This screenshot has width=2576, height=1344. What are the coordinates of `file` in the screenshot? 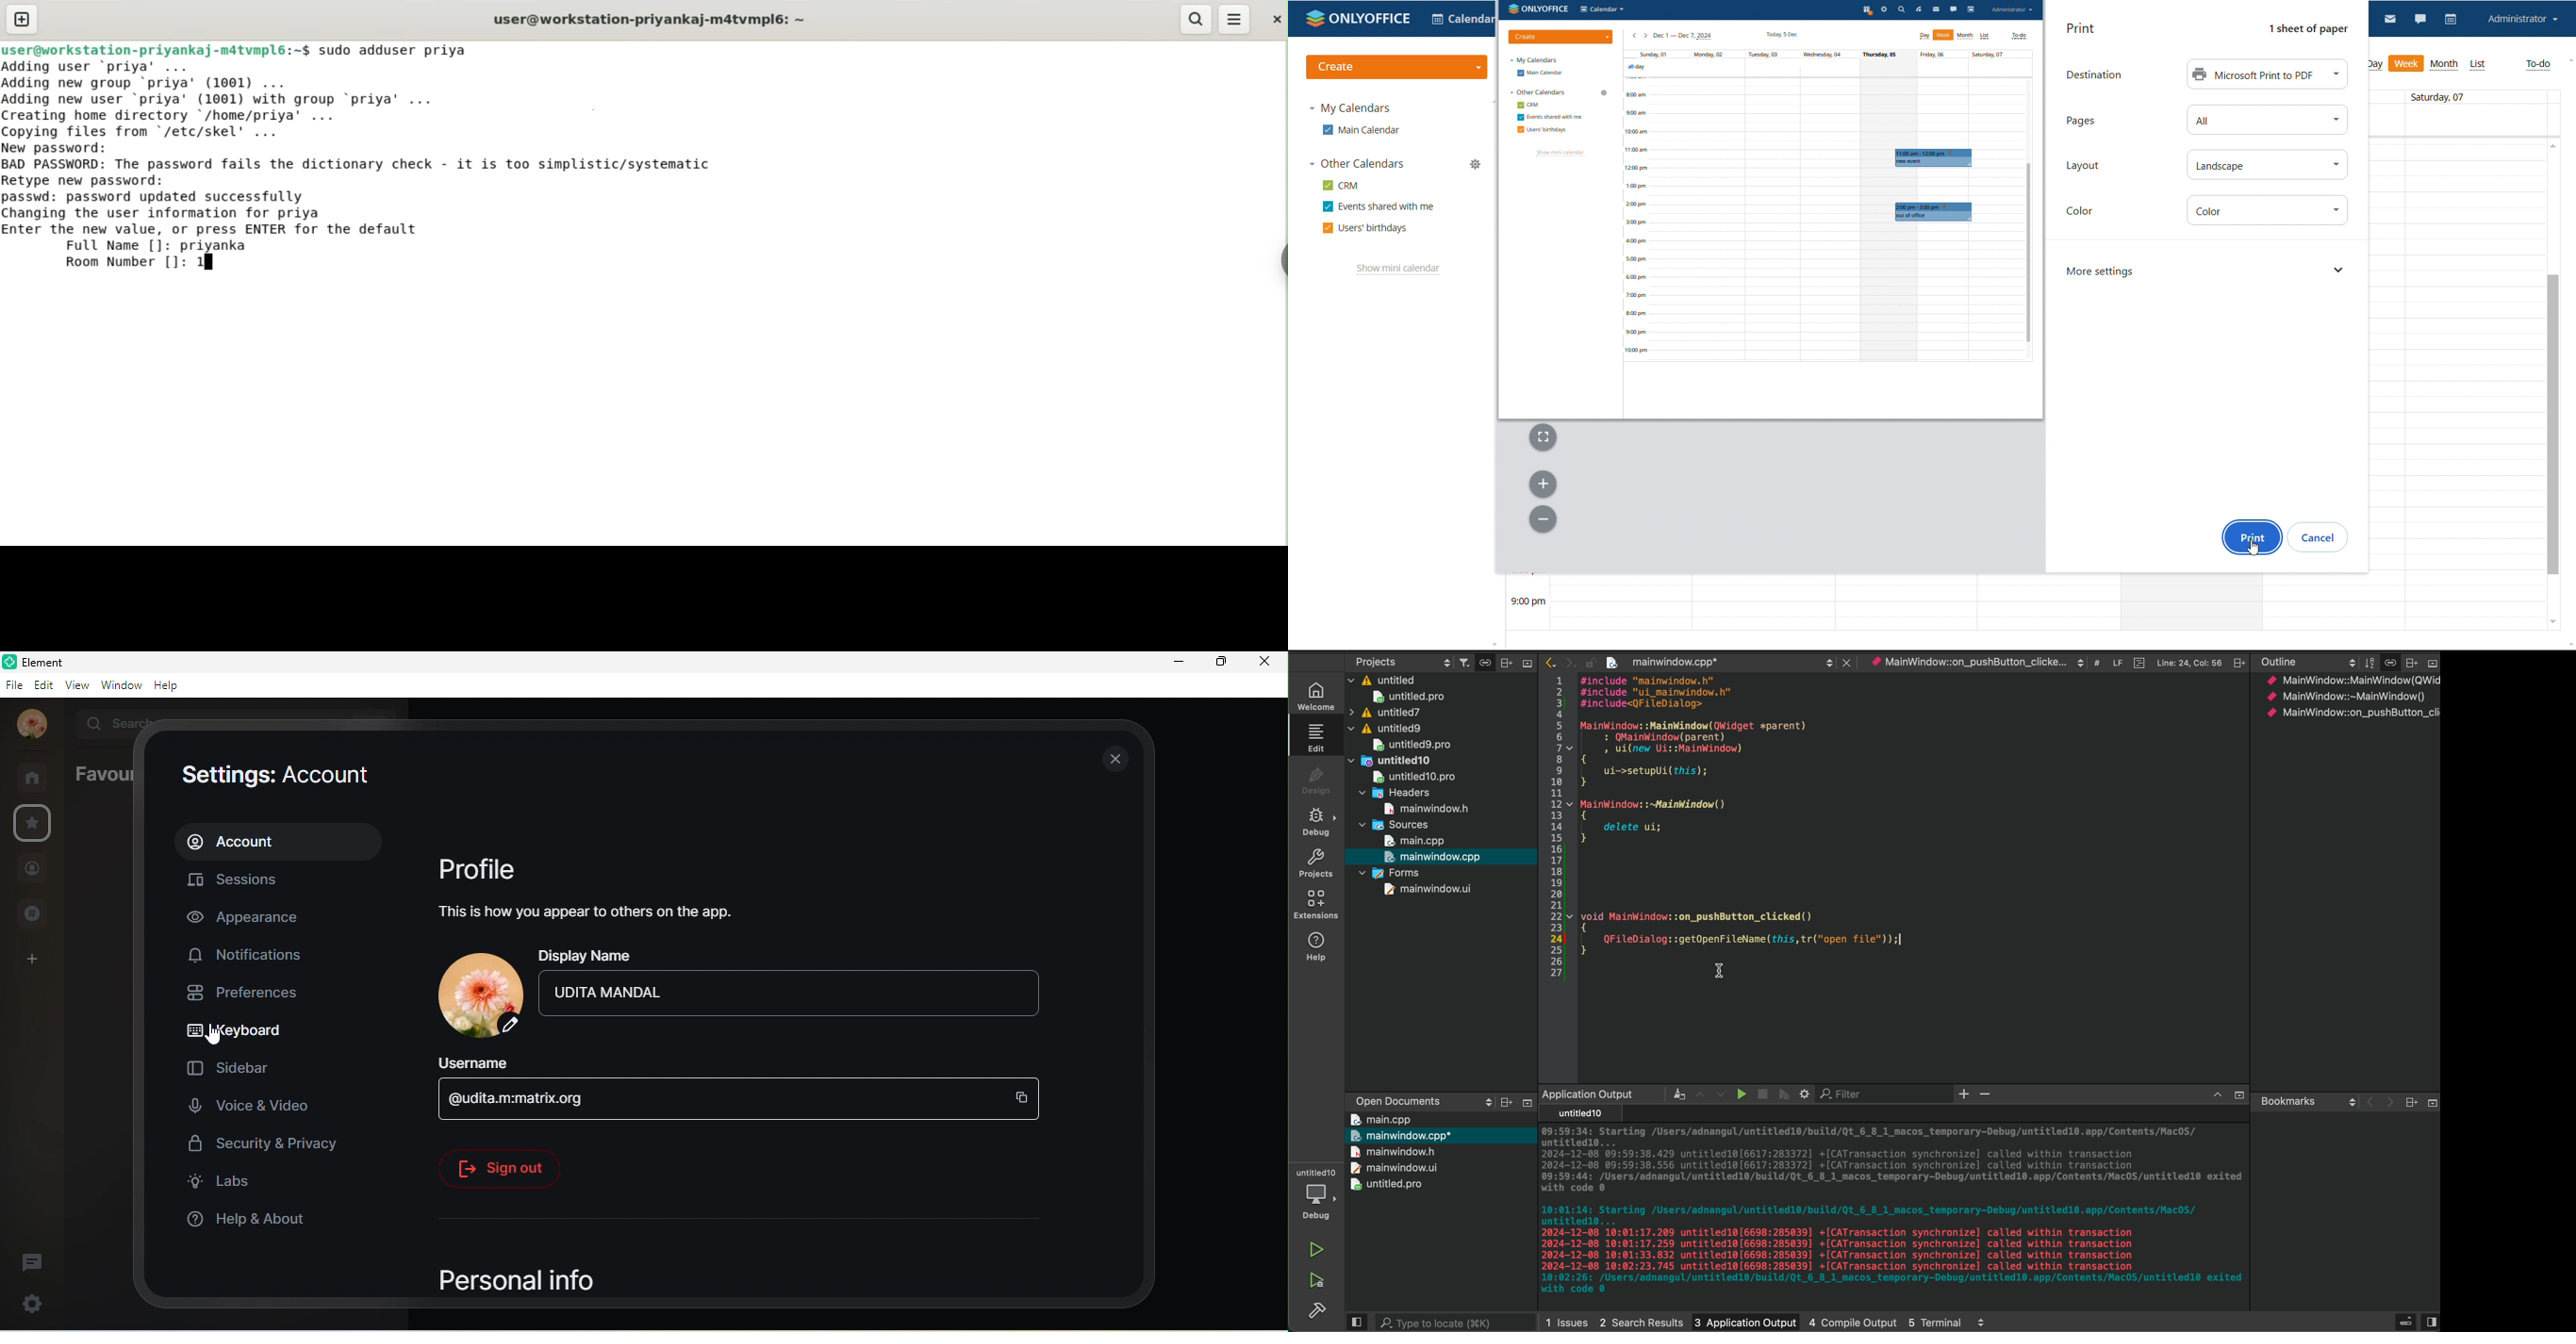 It's located at (2136, 661).